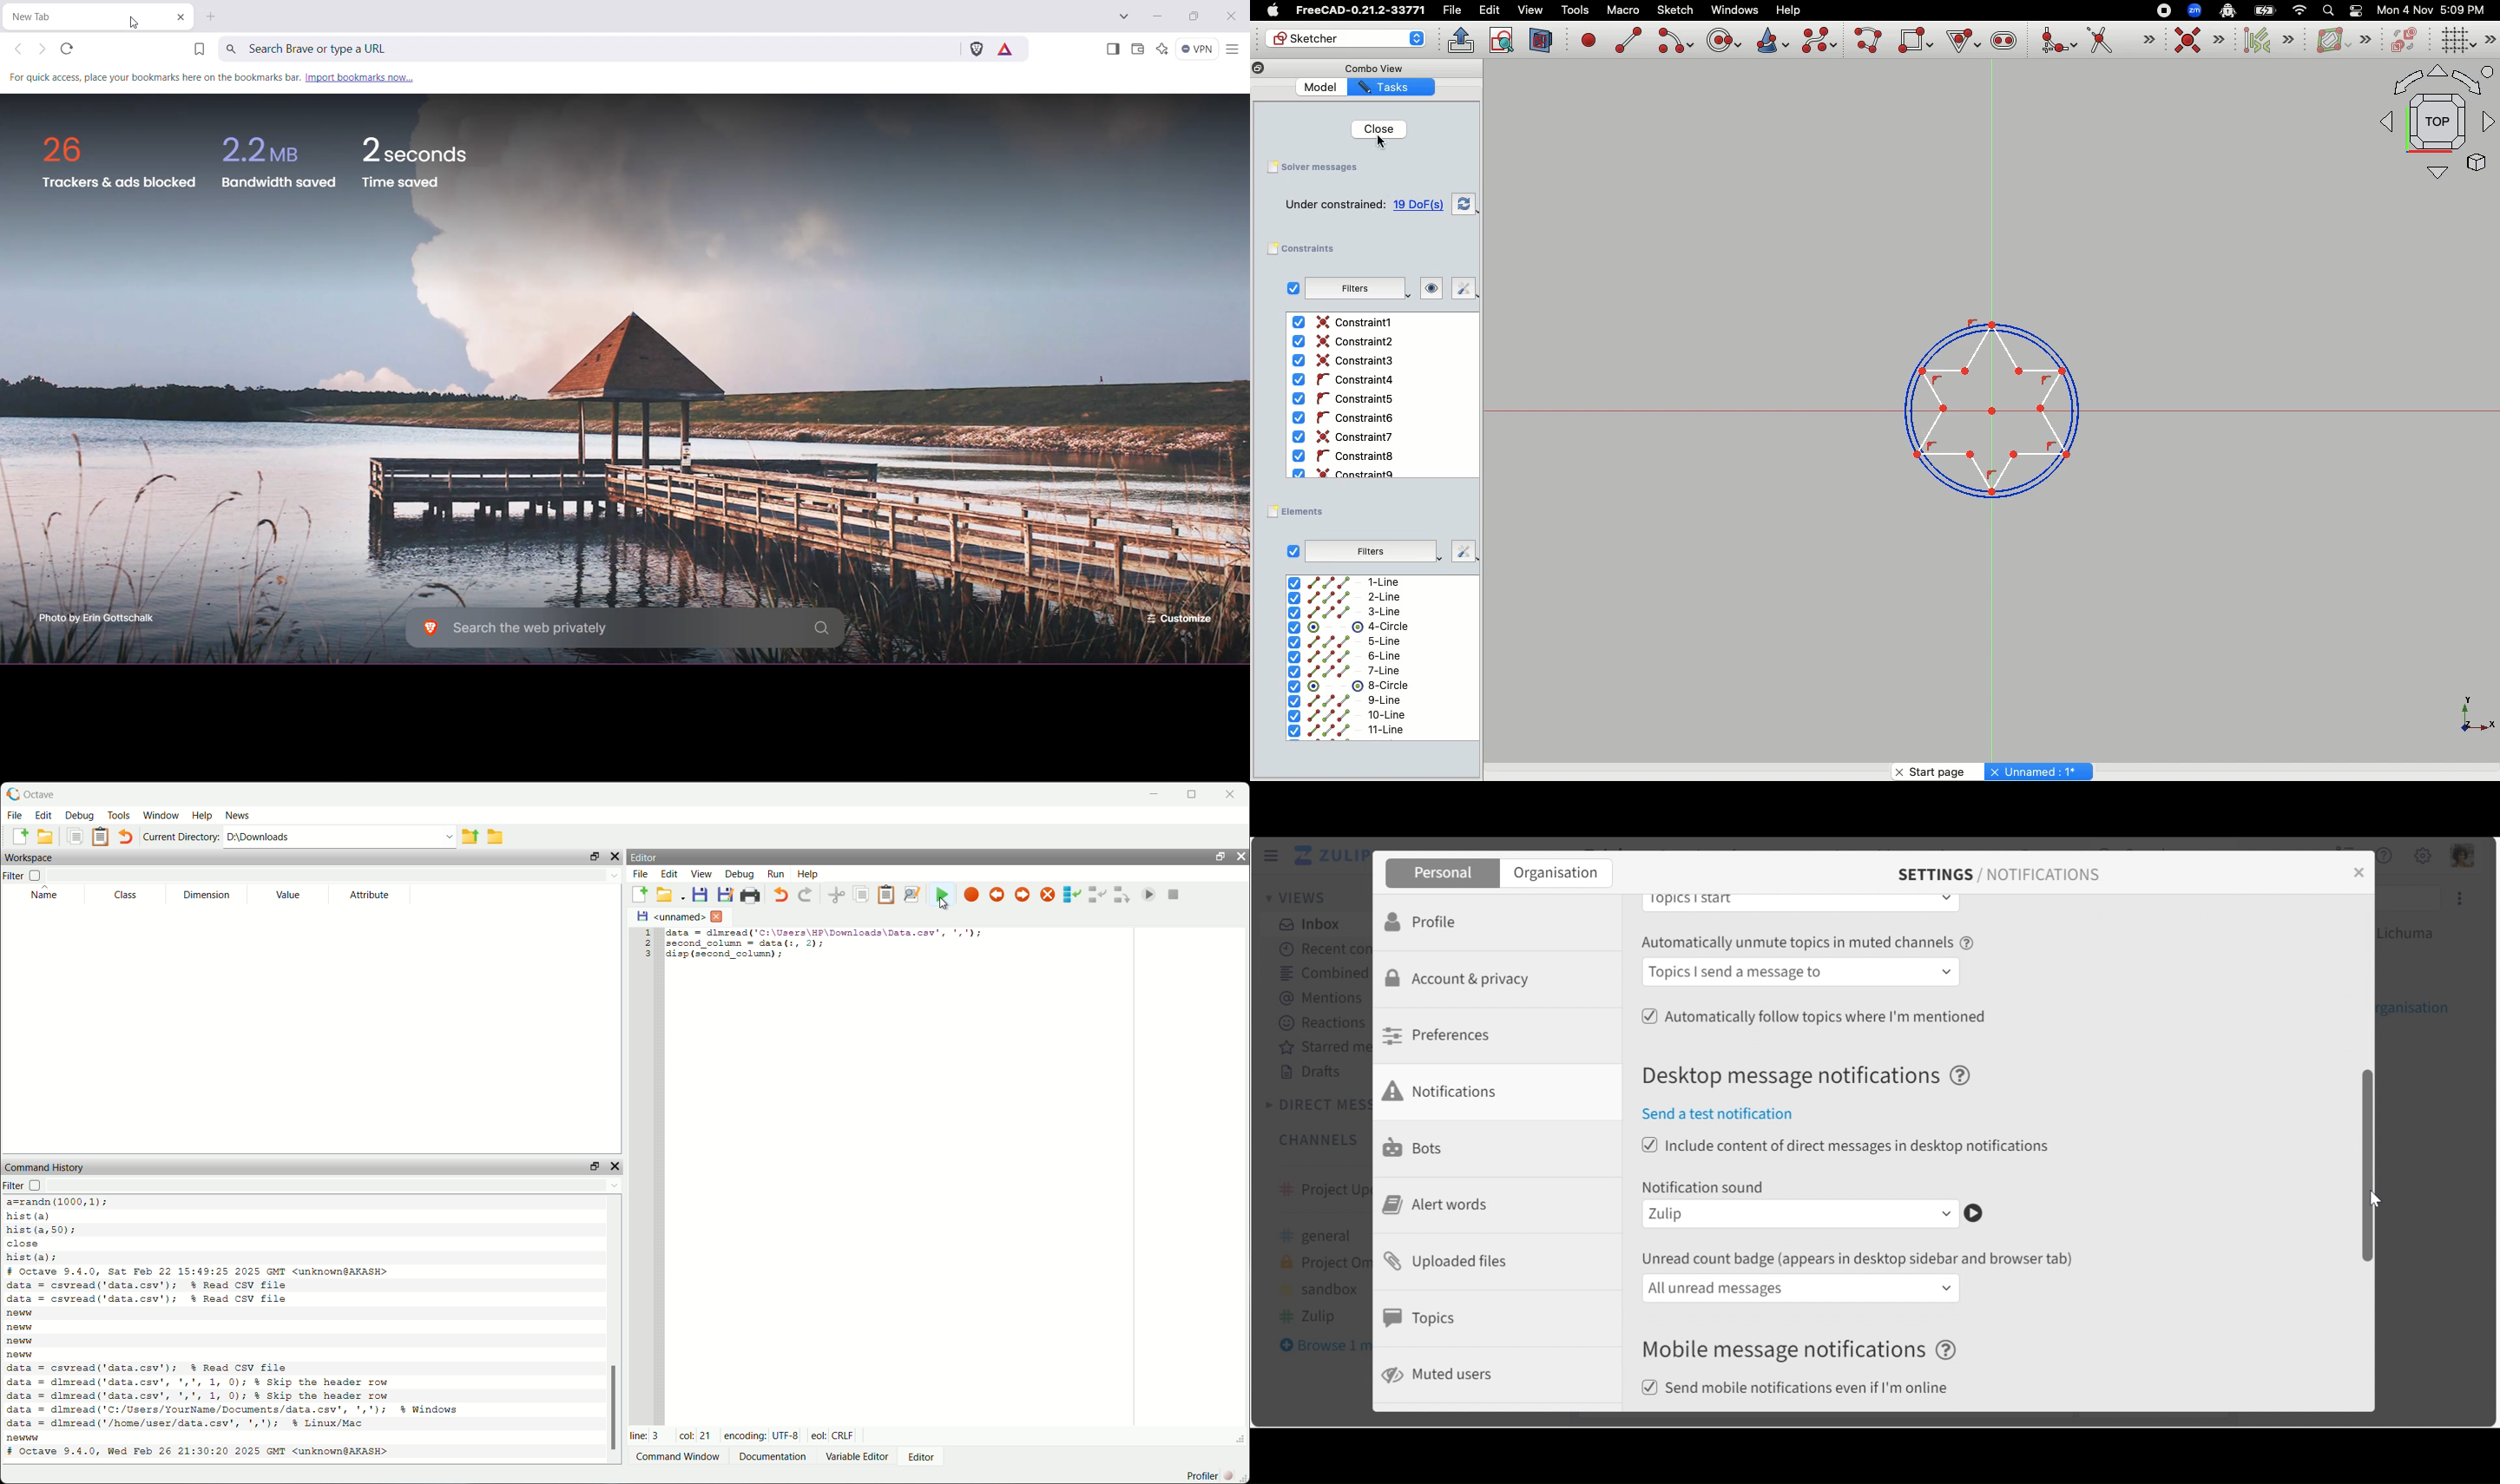 This screenshot has width=2520, height=1484. Describe the element at coordinates (863, 896) in the screenshot. I see `copy` at that location.